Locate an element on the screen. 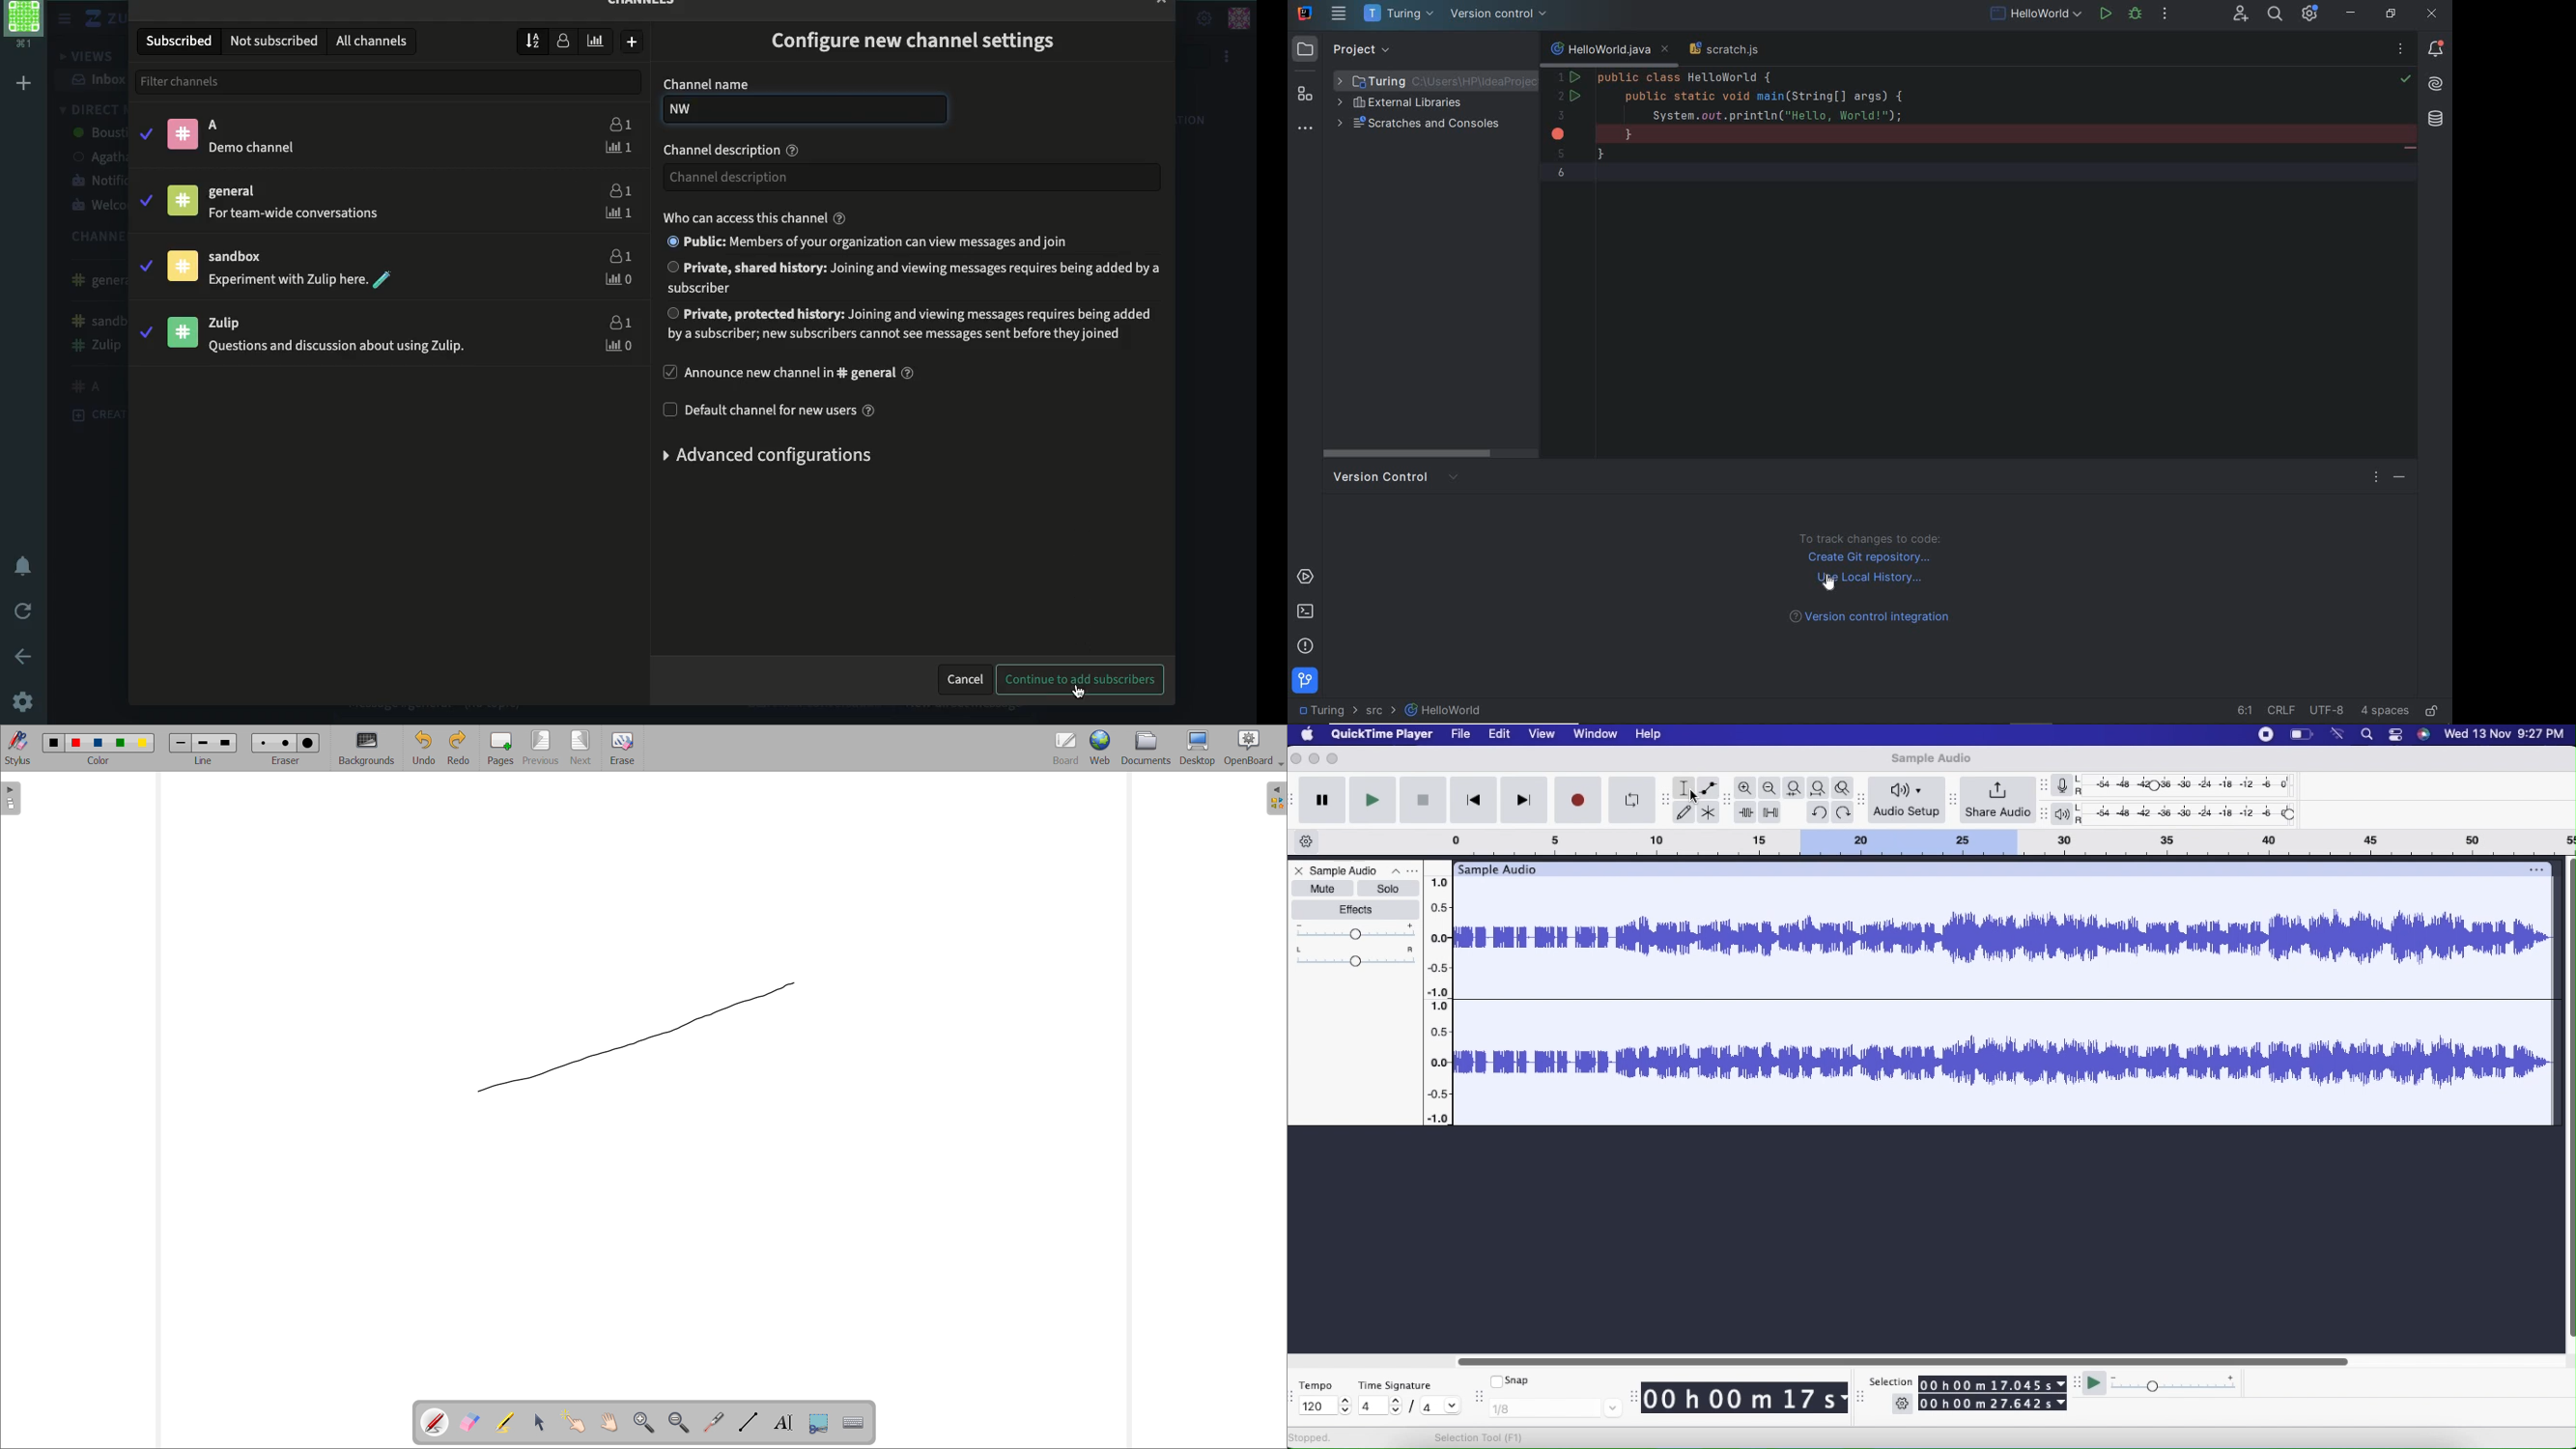 This screenshot has width=2576, height=1456. Share Audio is located at coordinates (1997, 801).